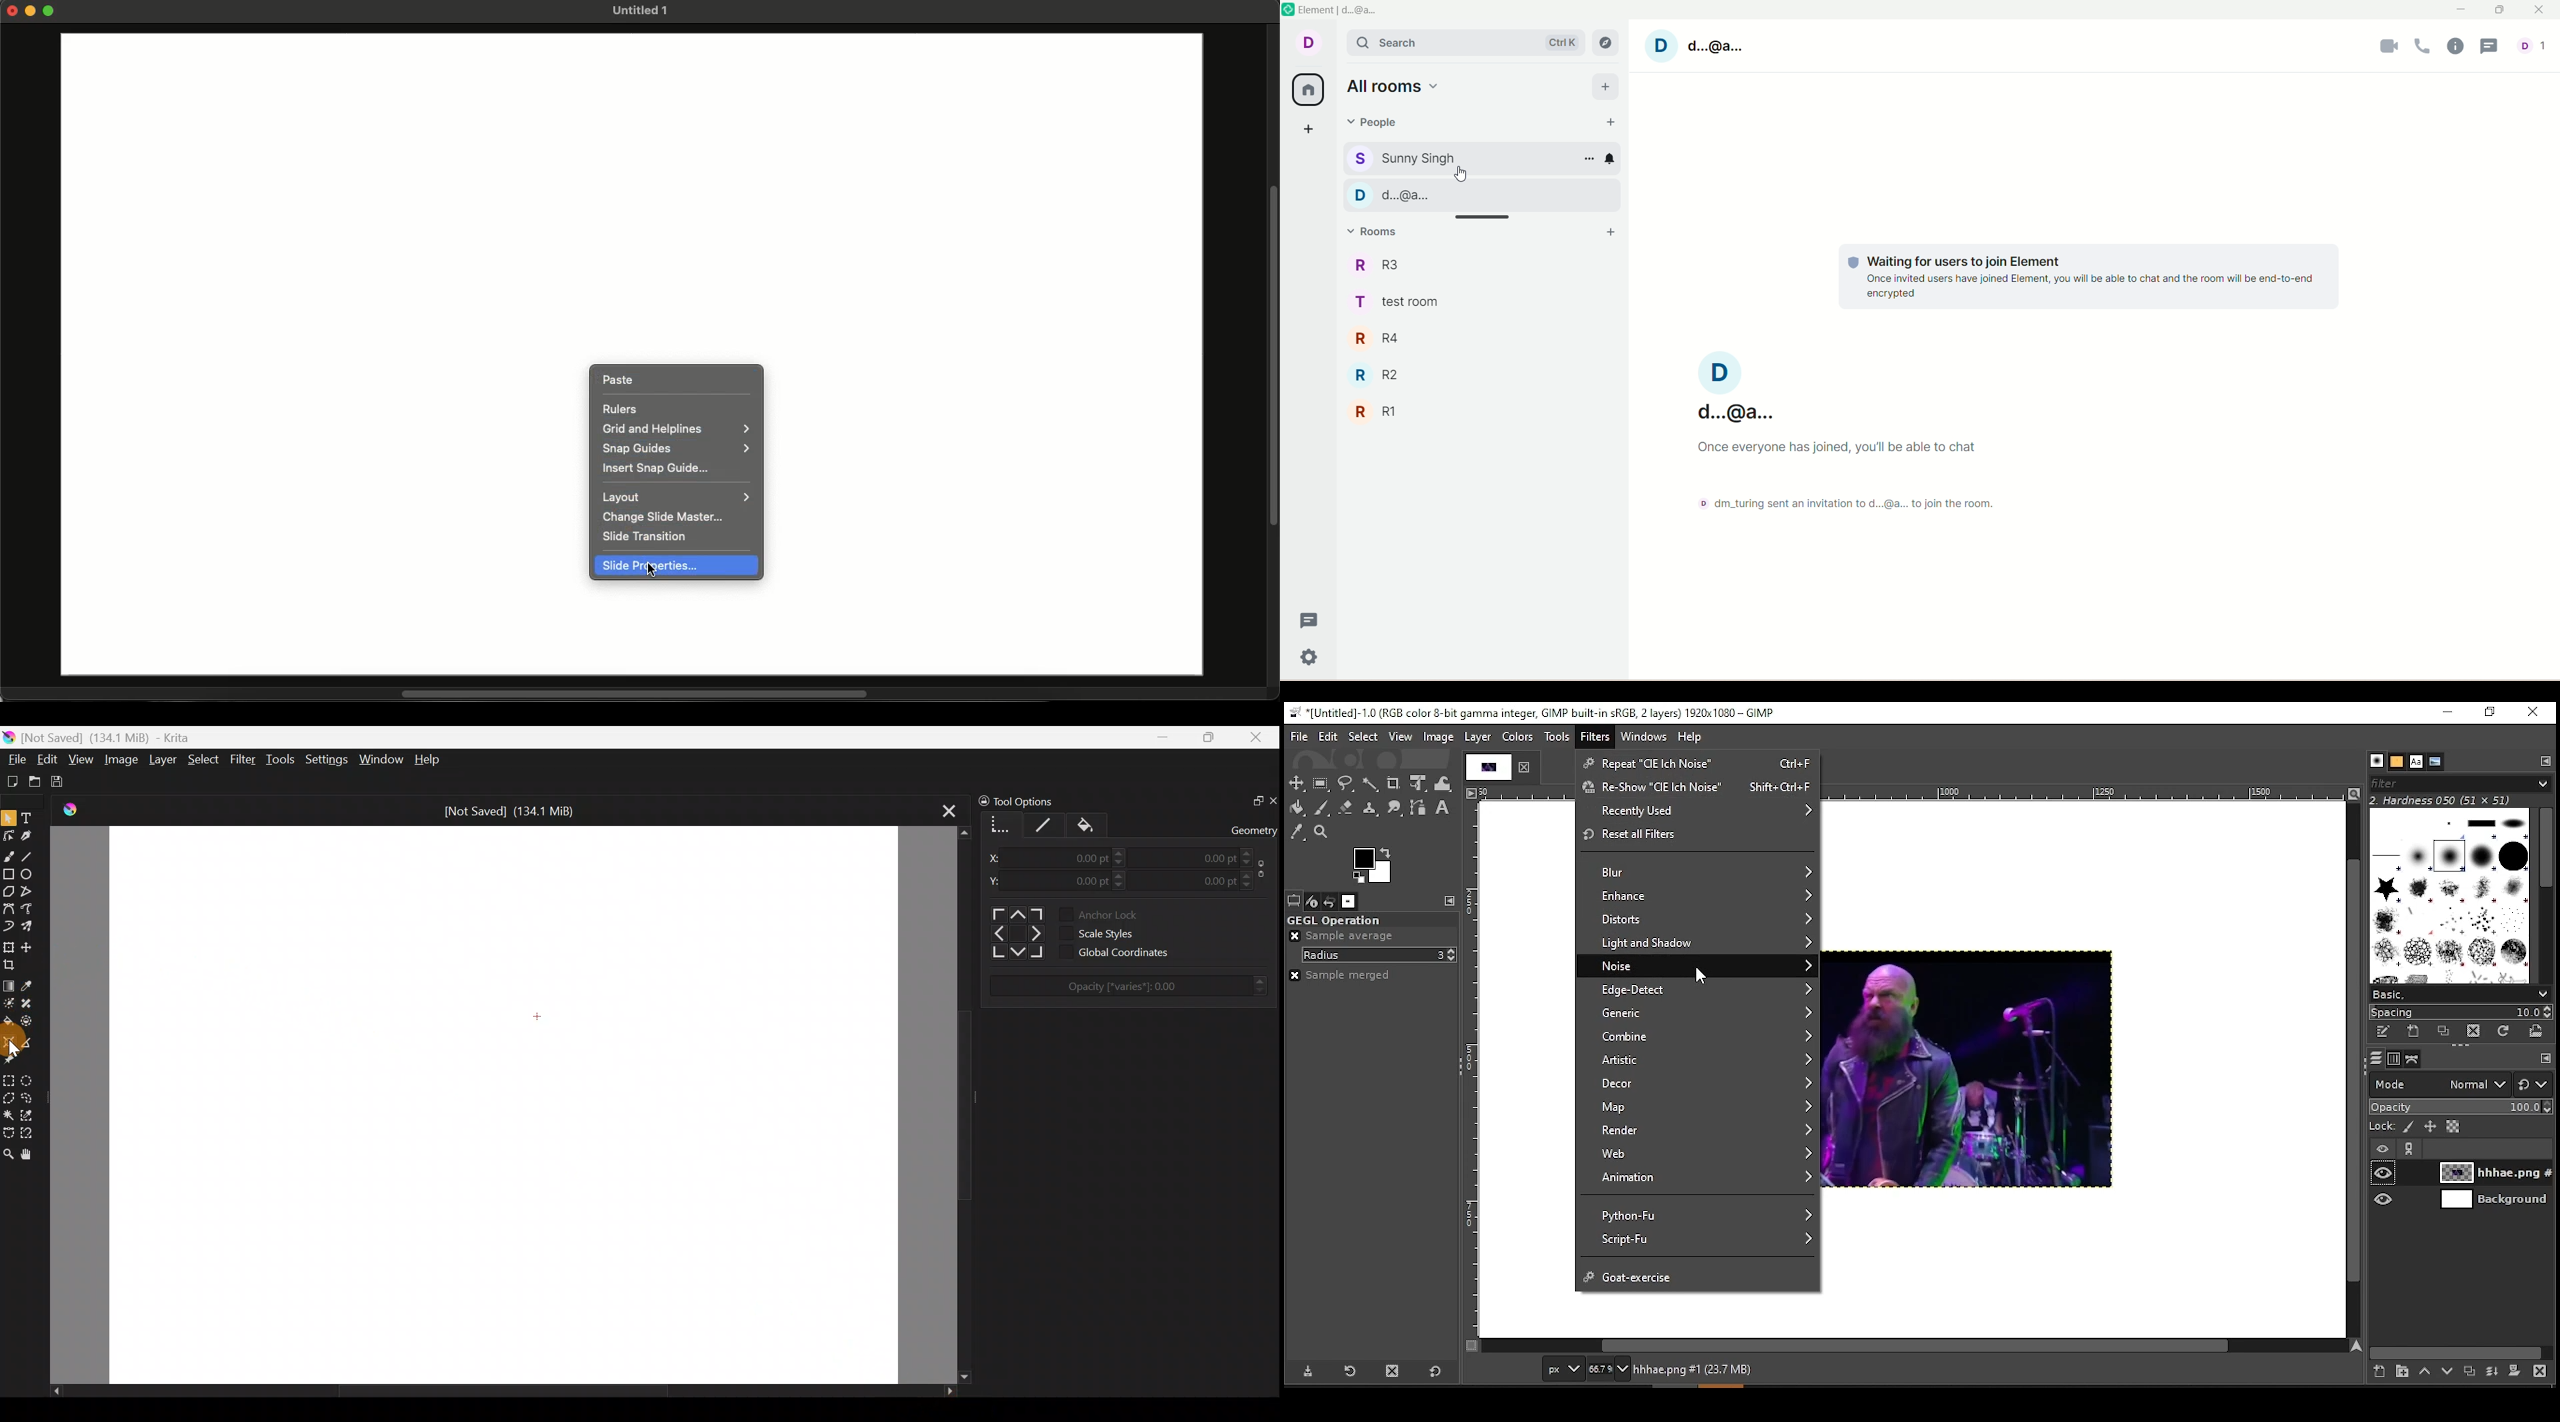 This screenshot has height=1428, width=2576. I want to click on Element | d...@a..., so click(1338, 9).